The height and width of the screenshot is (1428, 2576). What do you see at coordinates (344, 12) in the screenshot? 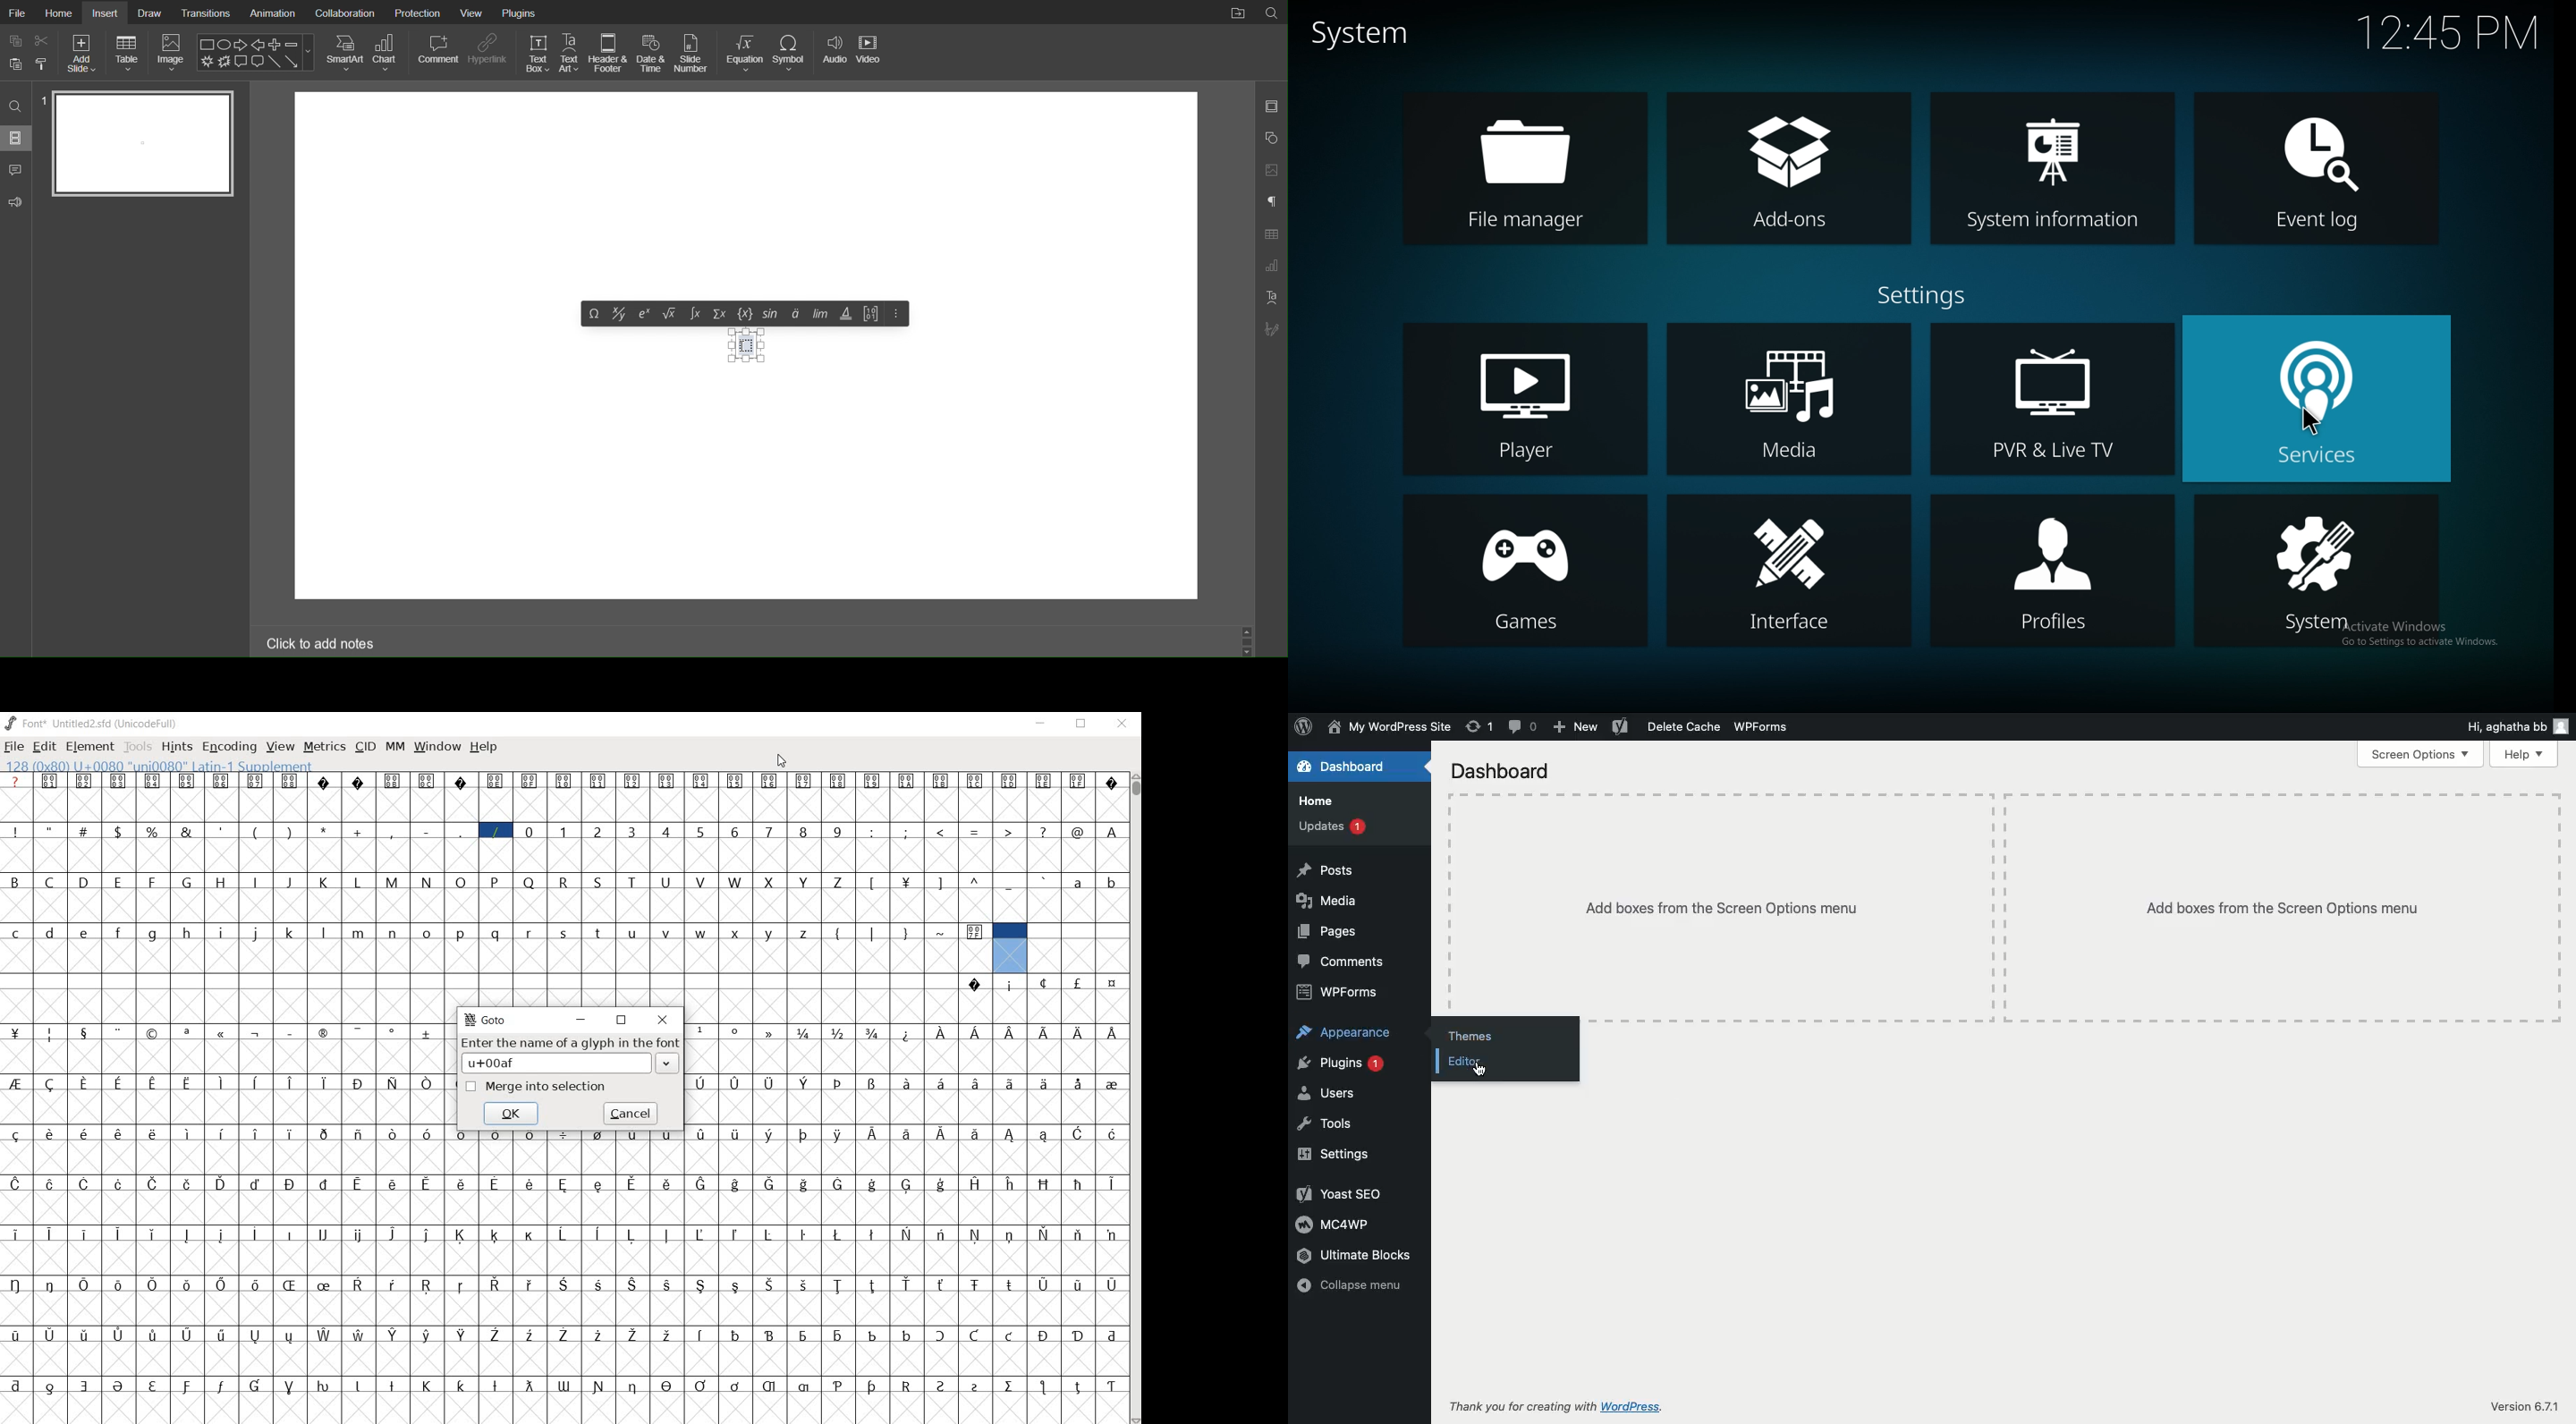
I see `Collaboration` at bounding box center [344, 12].